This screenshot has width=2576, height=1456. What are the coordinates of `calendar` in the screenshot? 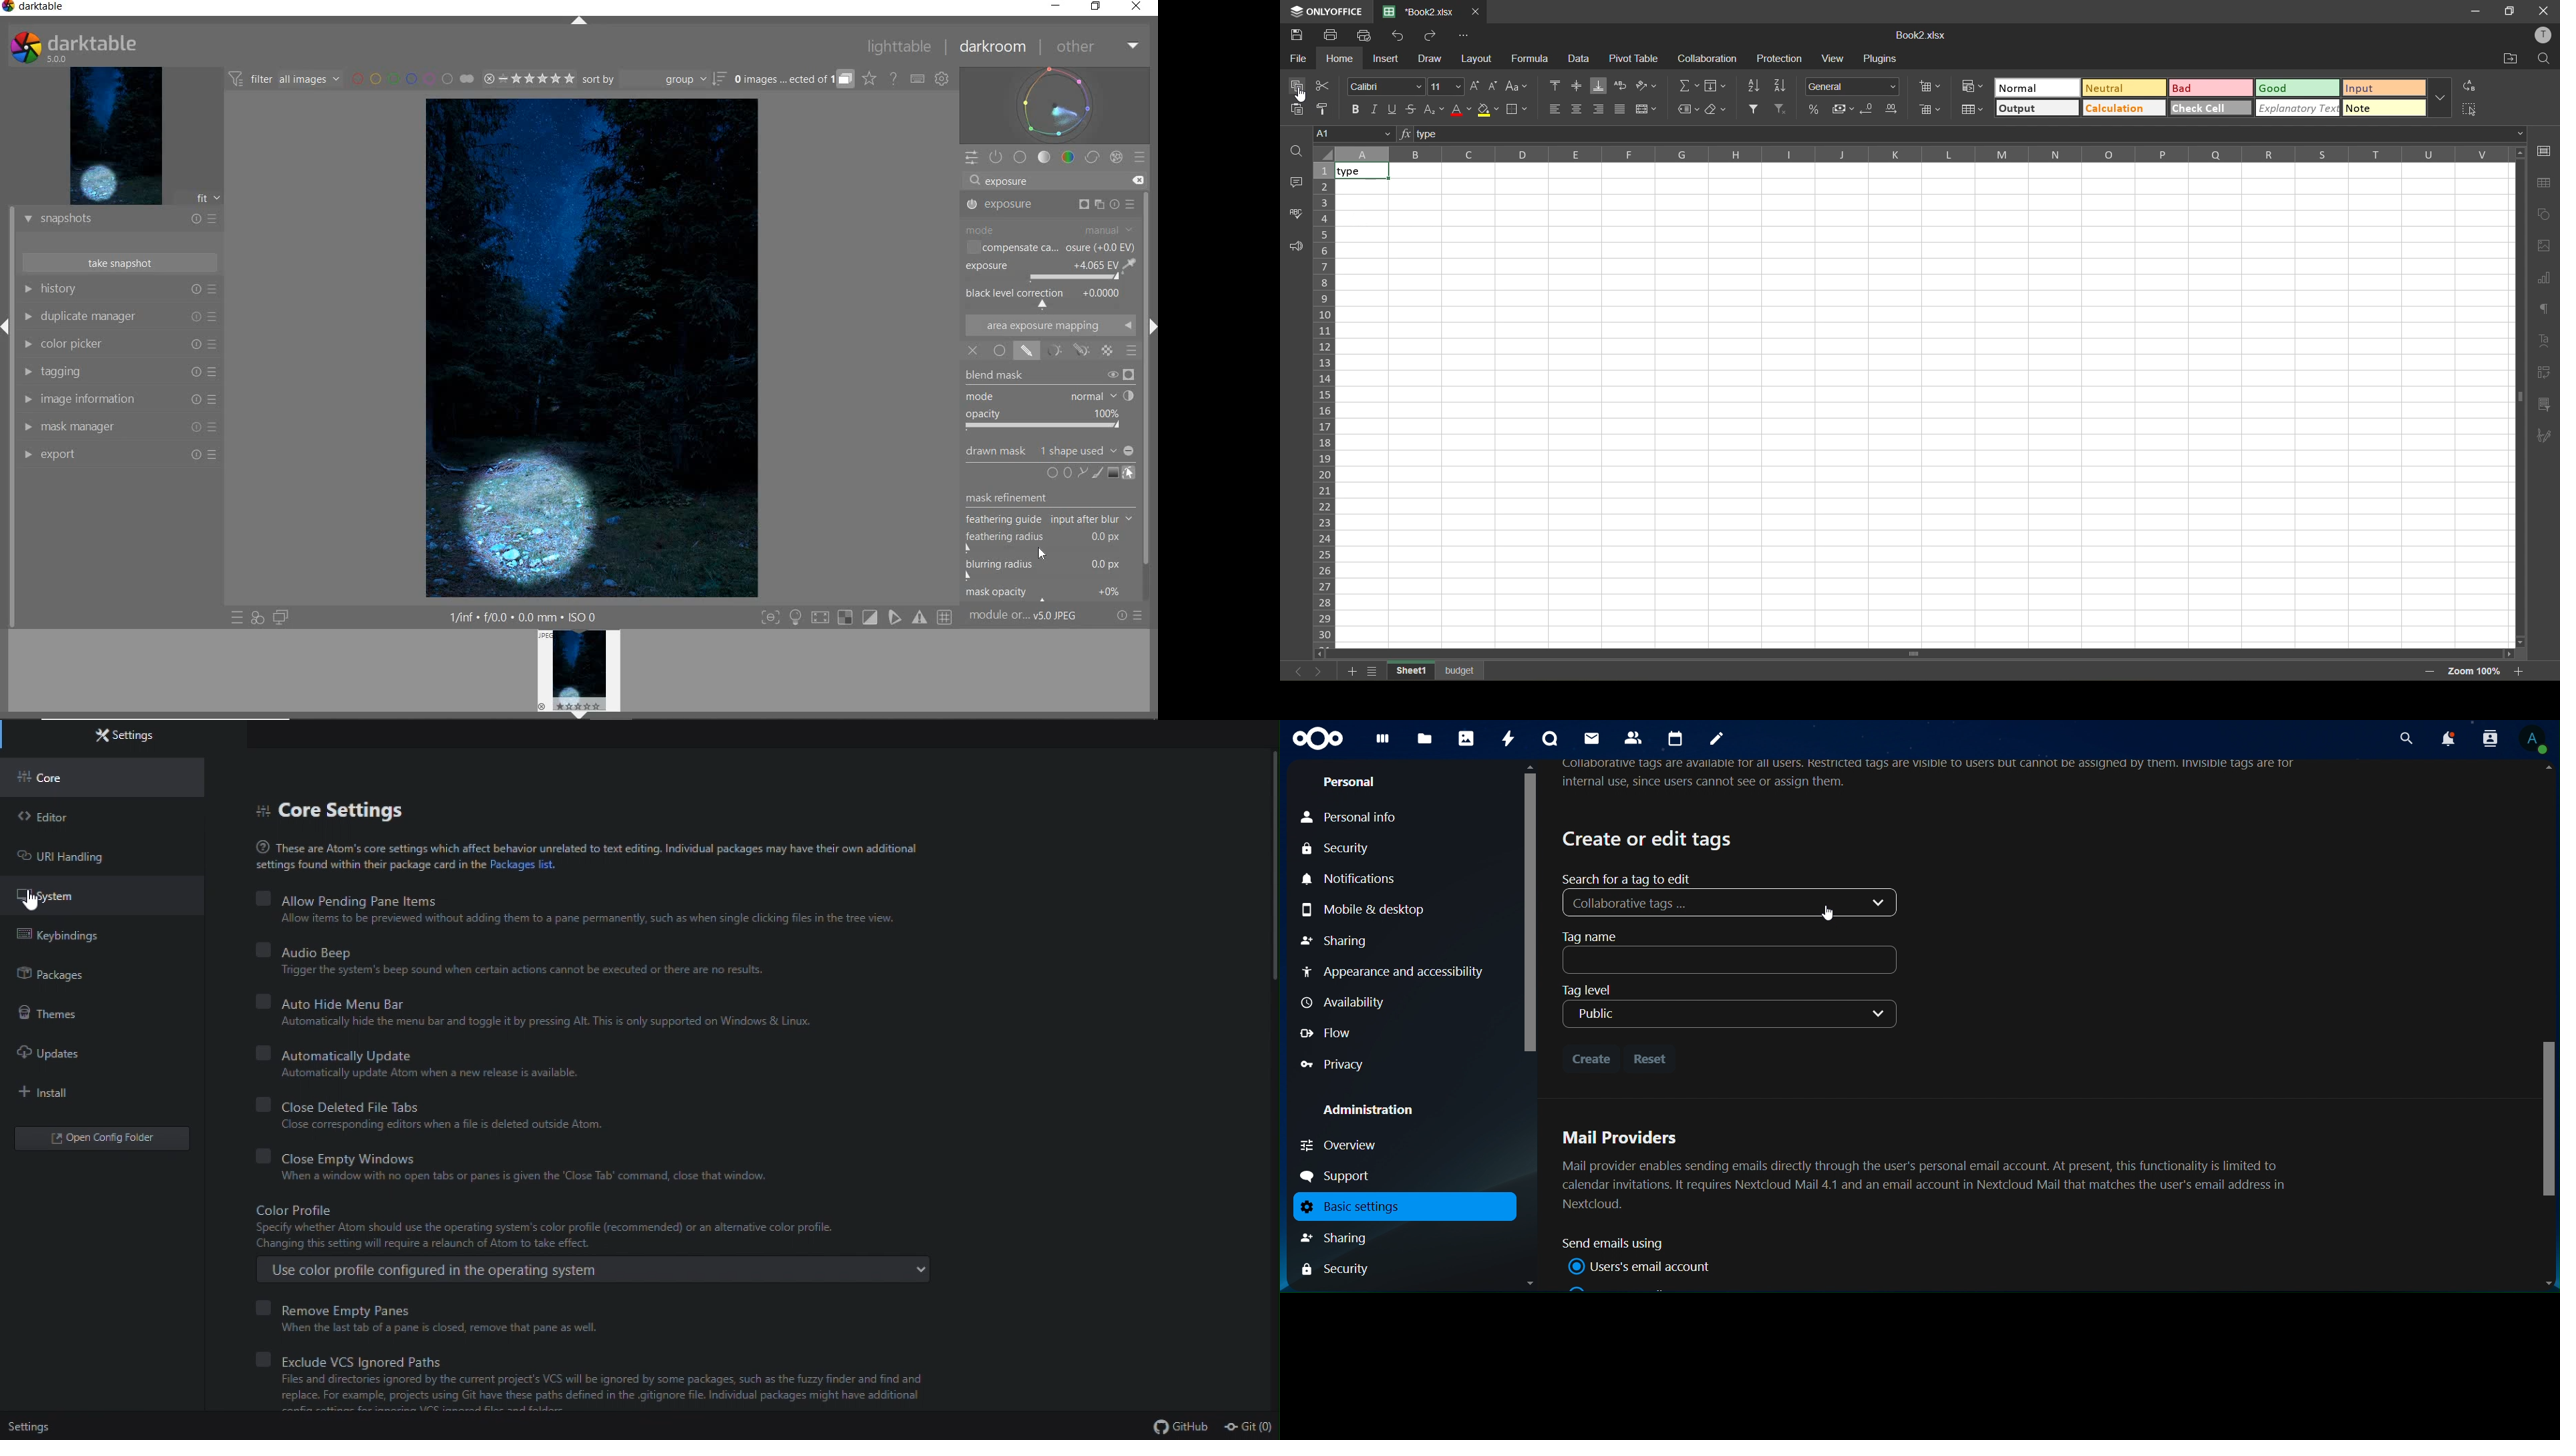 It's located at (1677, 739).